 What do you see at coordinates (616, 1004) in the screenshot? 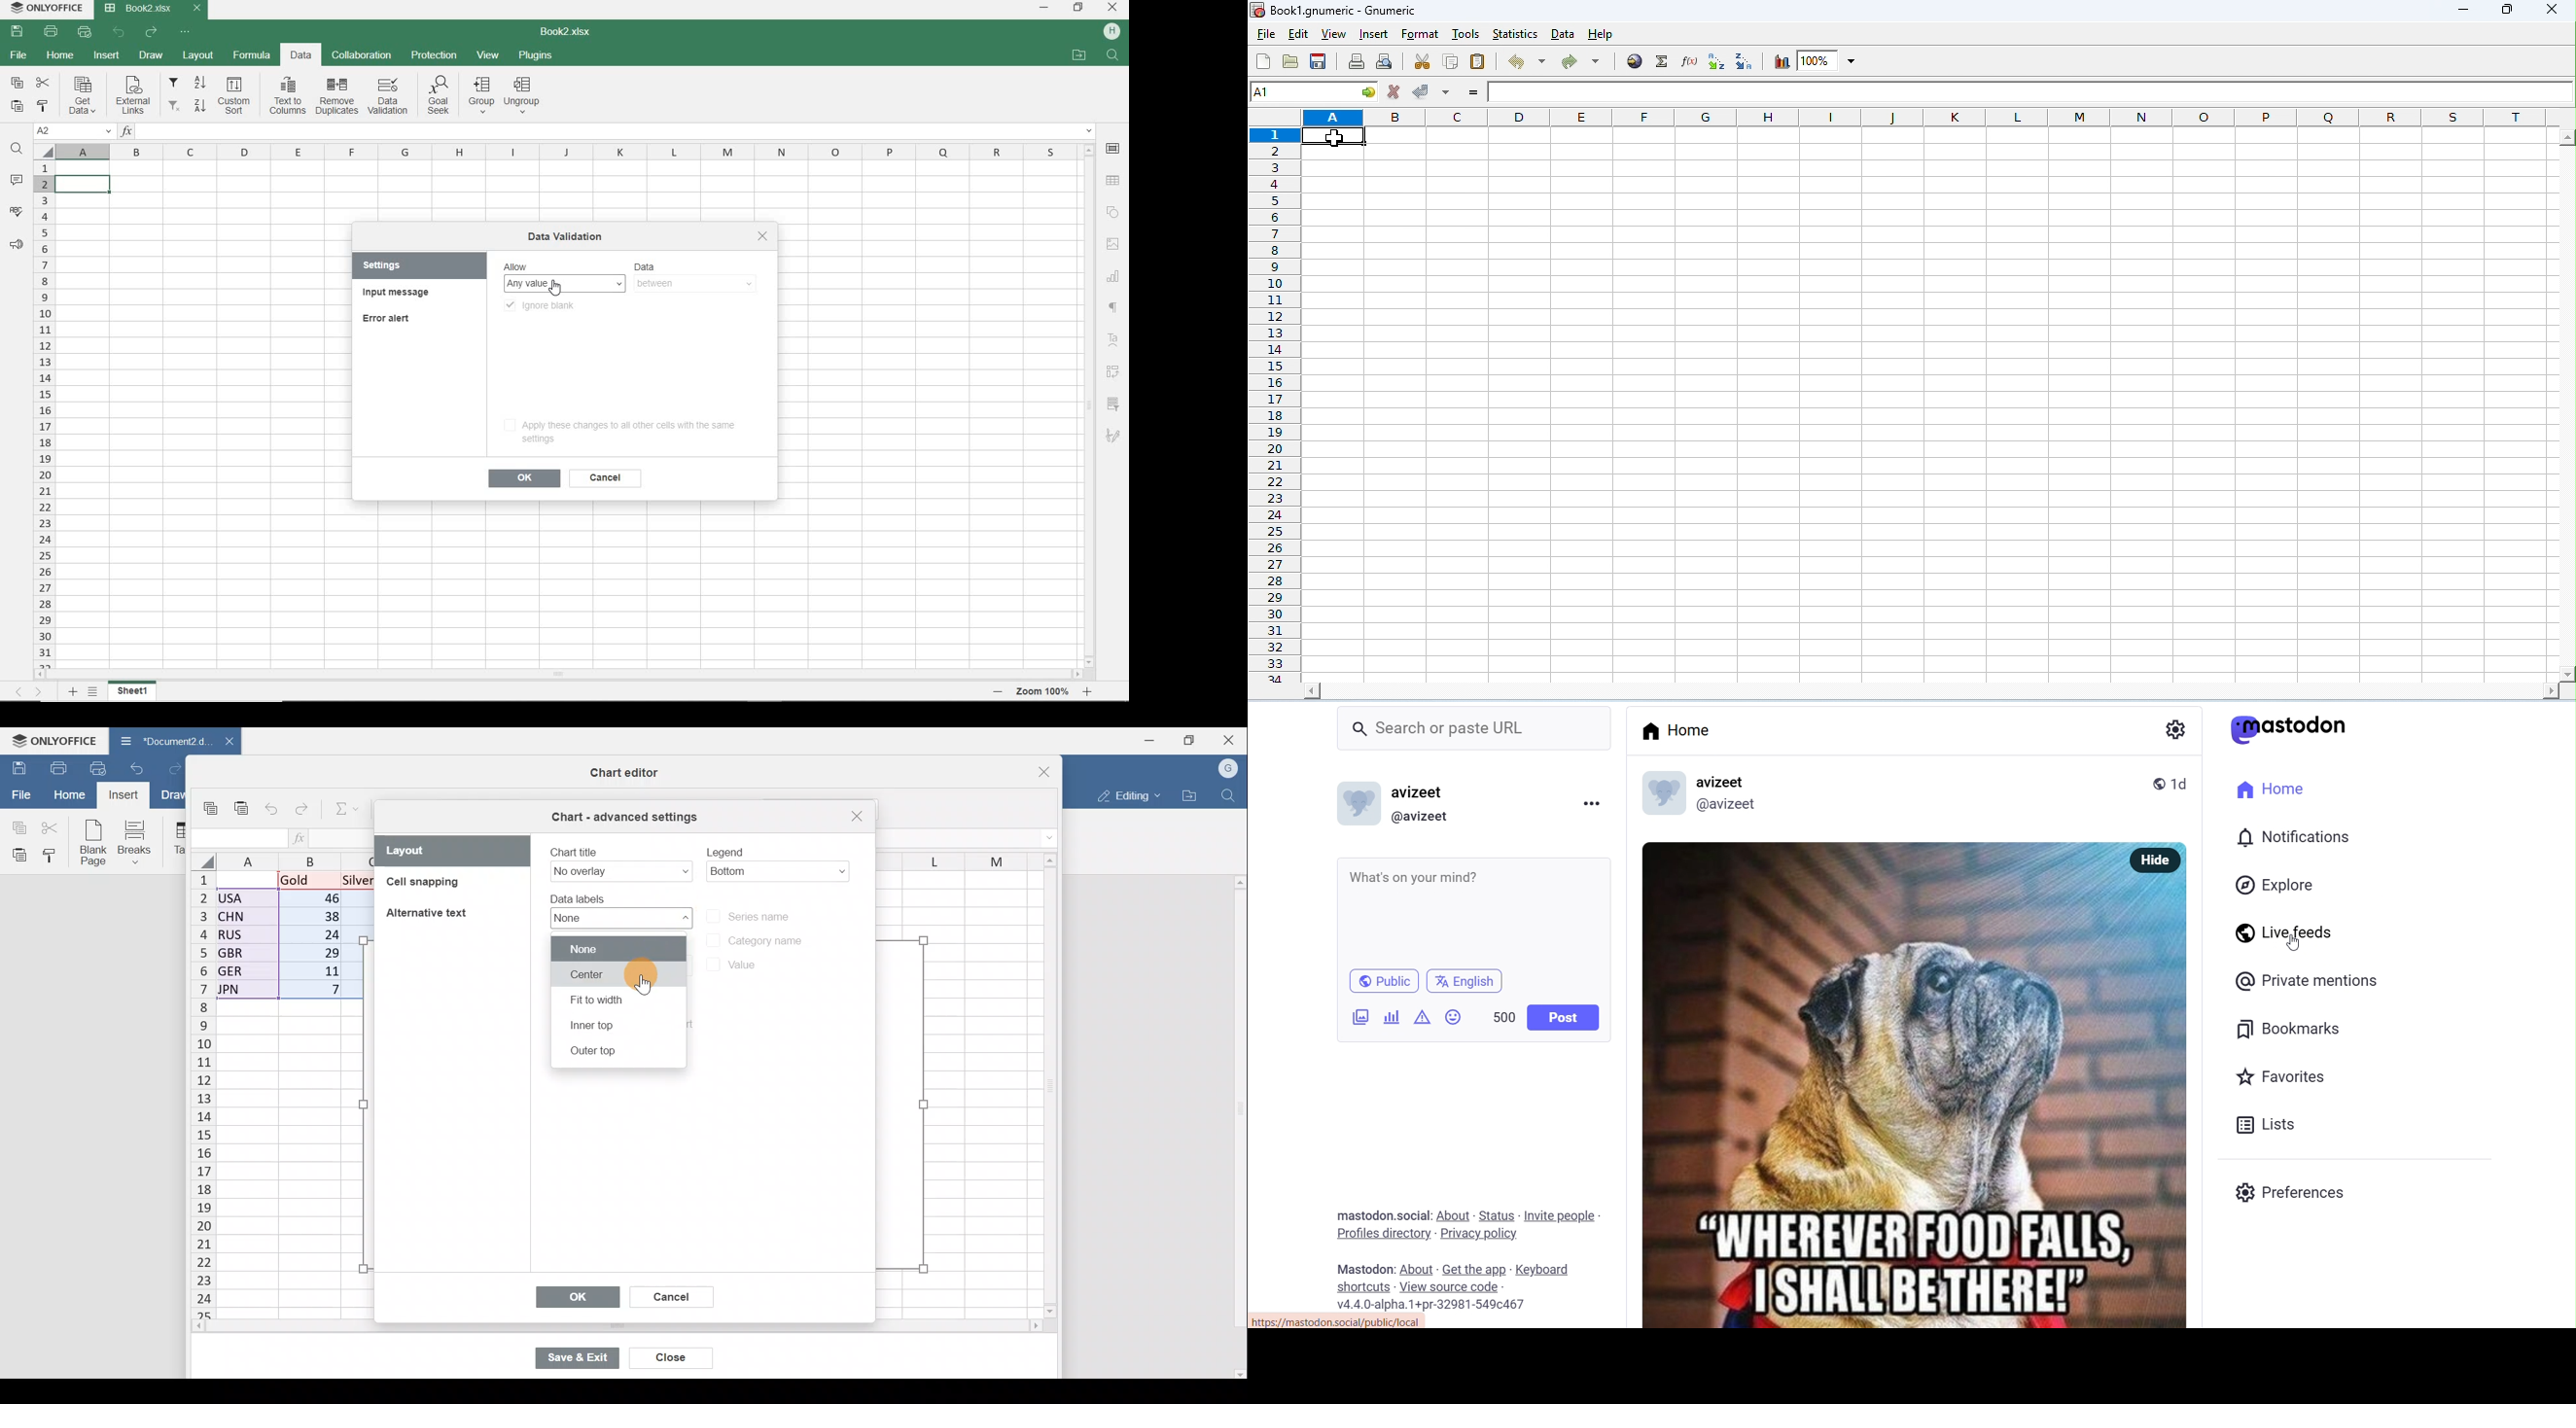
I see `Fit to width` at bounding box center [616, 1004].